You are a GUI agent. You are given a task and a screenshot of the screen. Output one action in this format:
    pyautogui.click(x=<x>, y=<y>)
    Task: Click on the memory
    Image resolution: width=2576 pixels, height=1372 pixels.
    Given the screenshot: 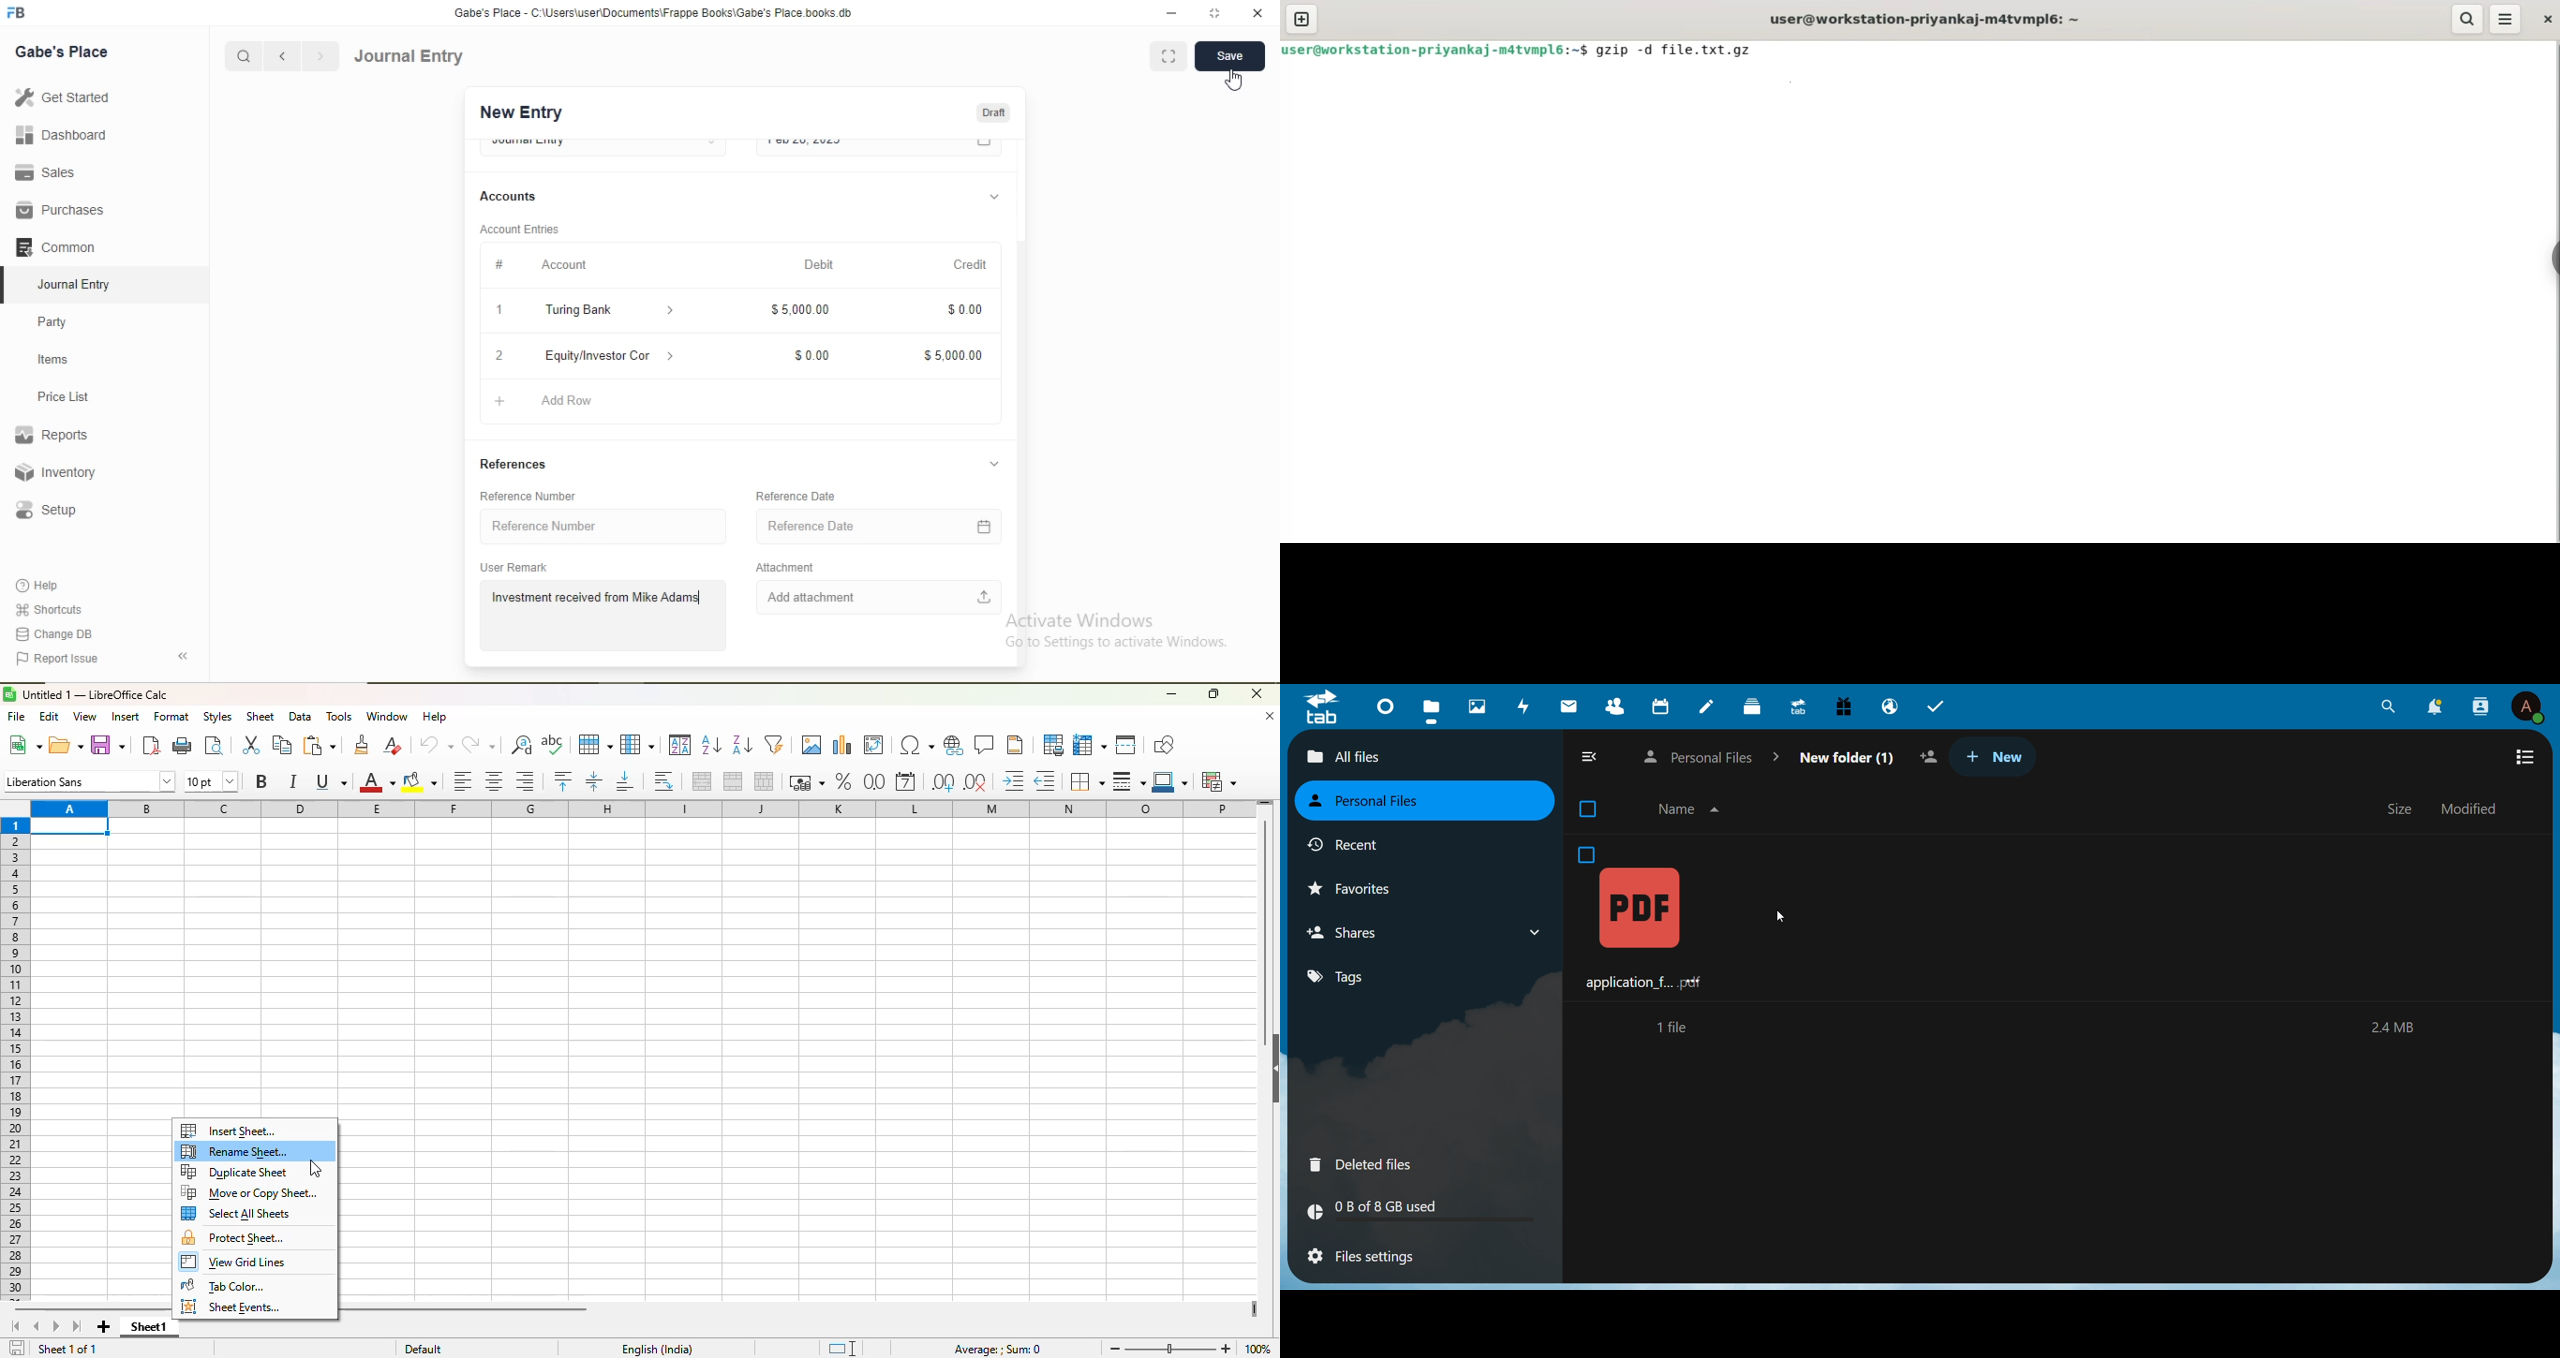 What is the action you would take?
    pyautogui.click(x=2395, y=1029)
    